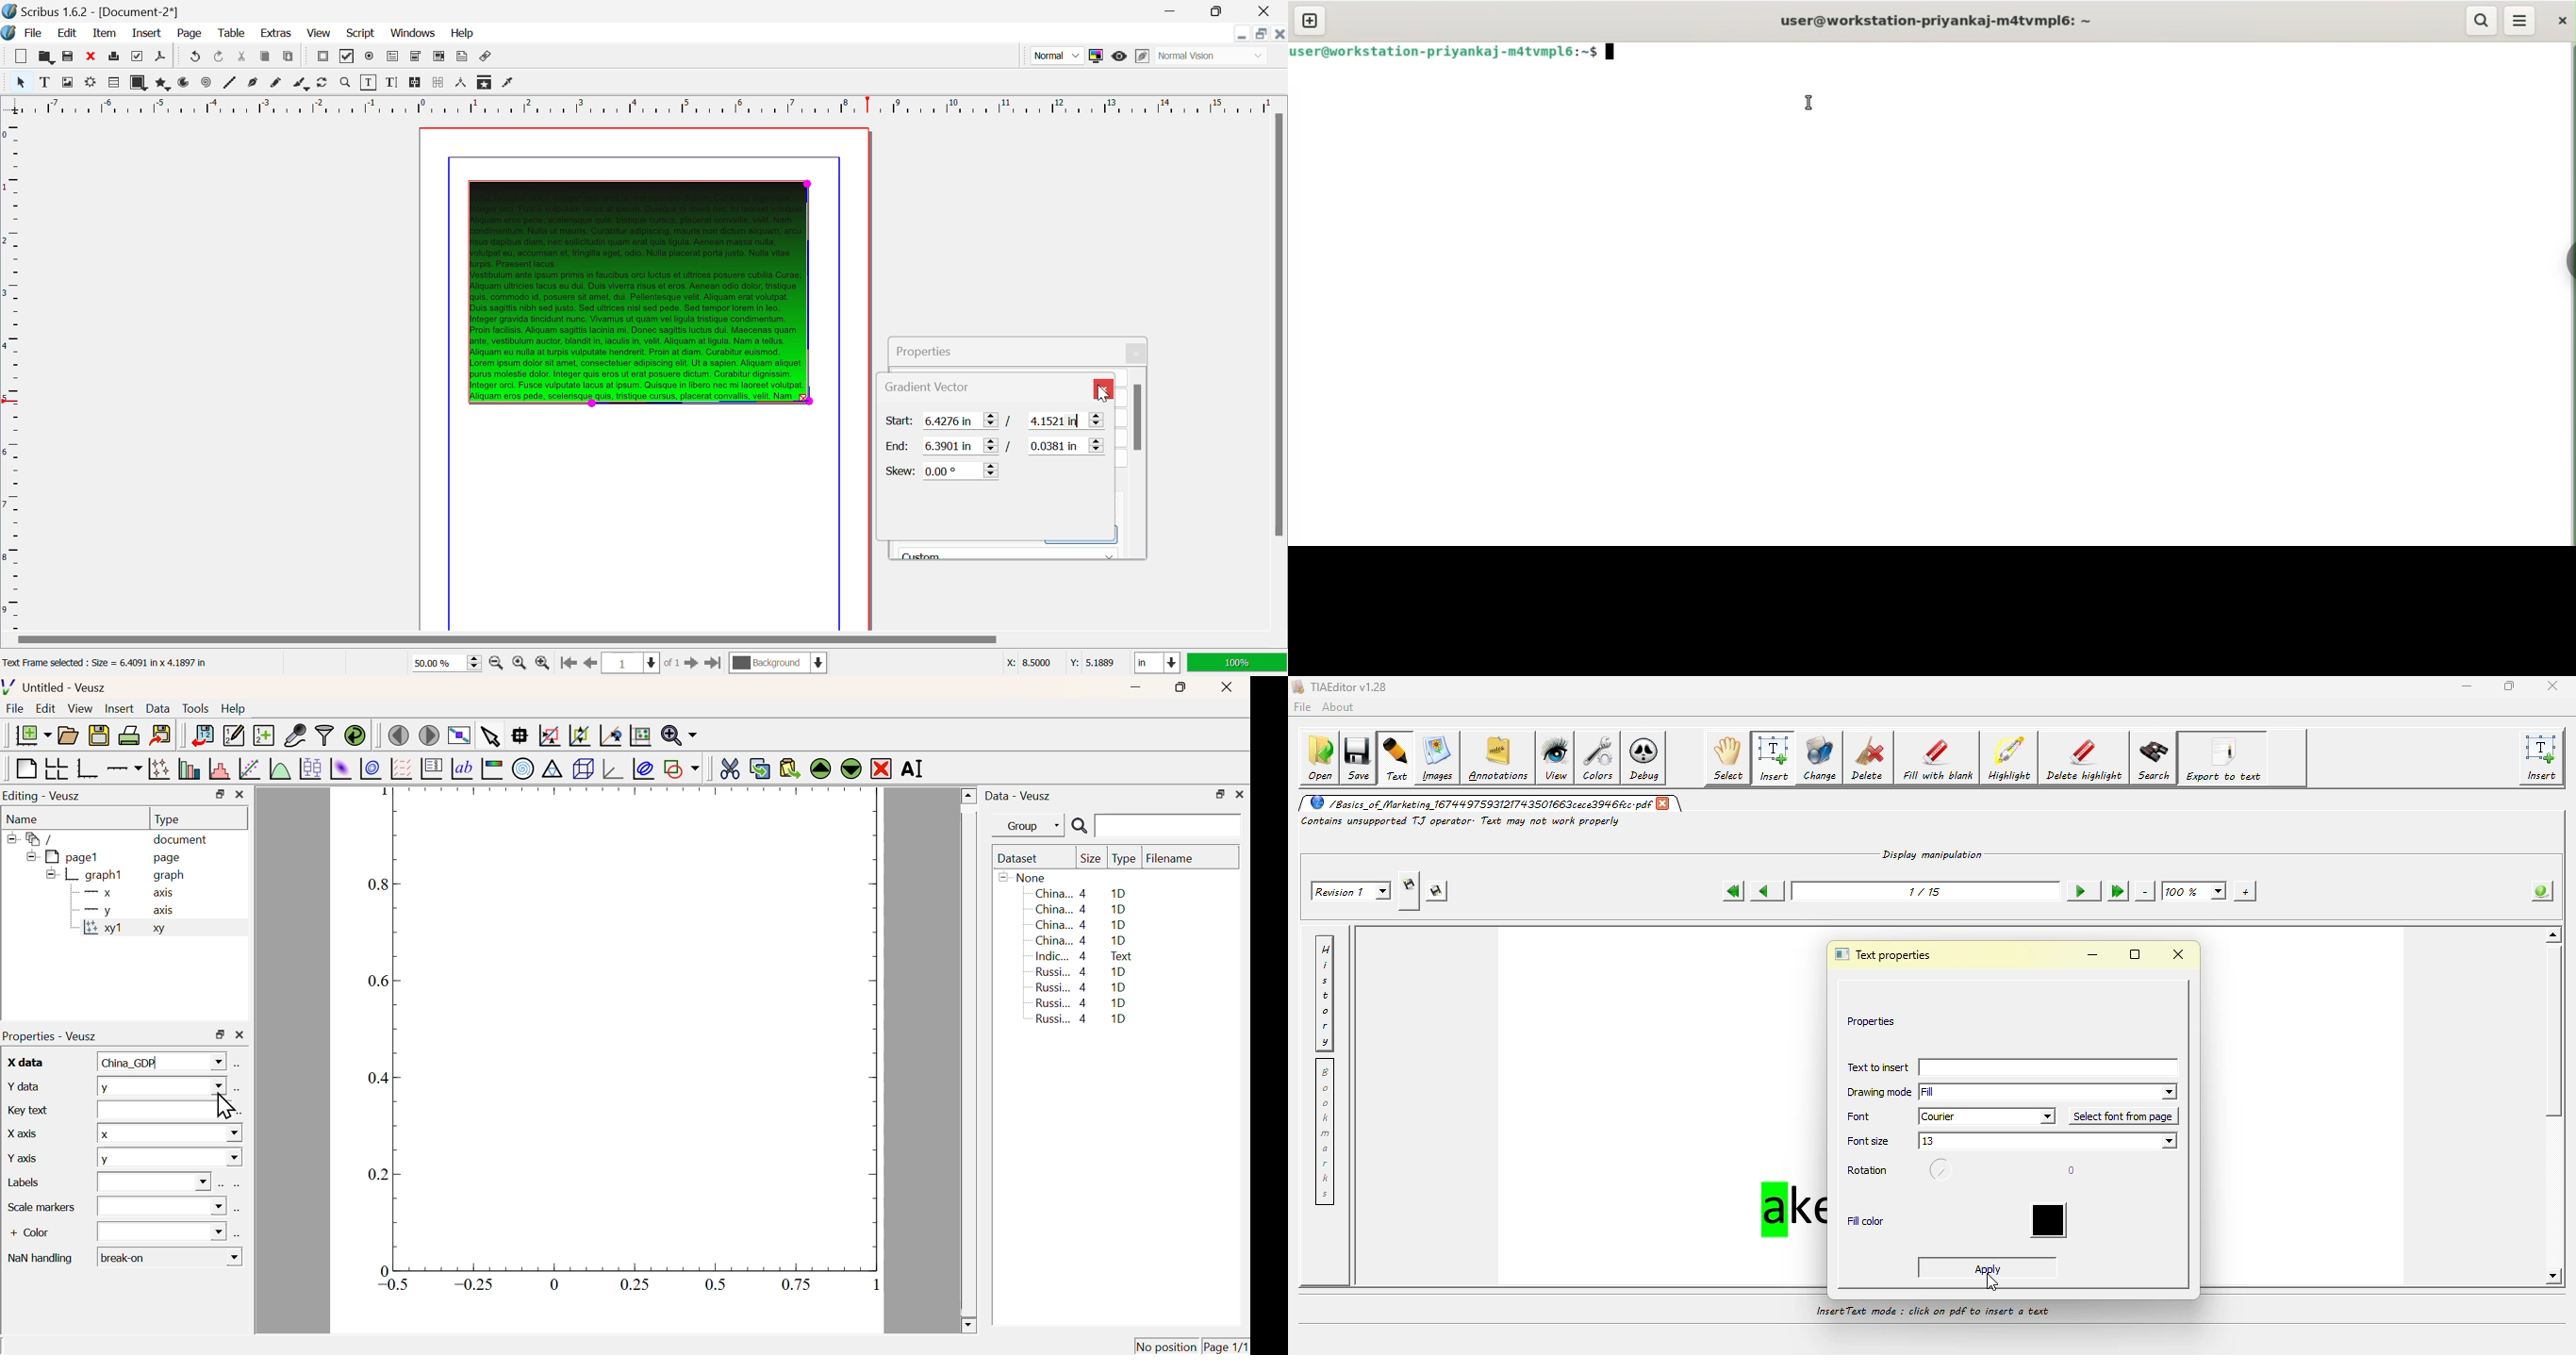 This screenshot has width=2576, height=1372. I want to click on Zoom In, so click(543, 663).